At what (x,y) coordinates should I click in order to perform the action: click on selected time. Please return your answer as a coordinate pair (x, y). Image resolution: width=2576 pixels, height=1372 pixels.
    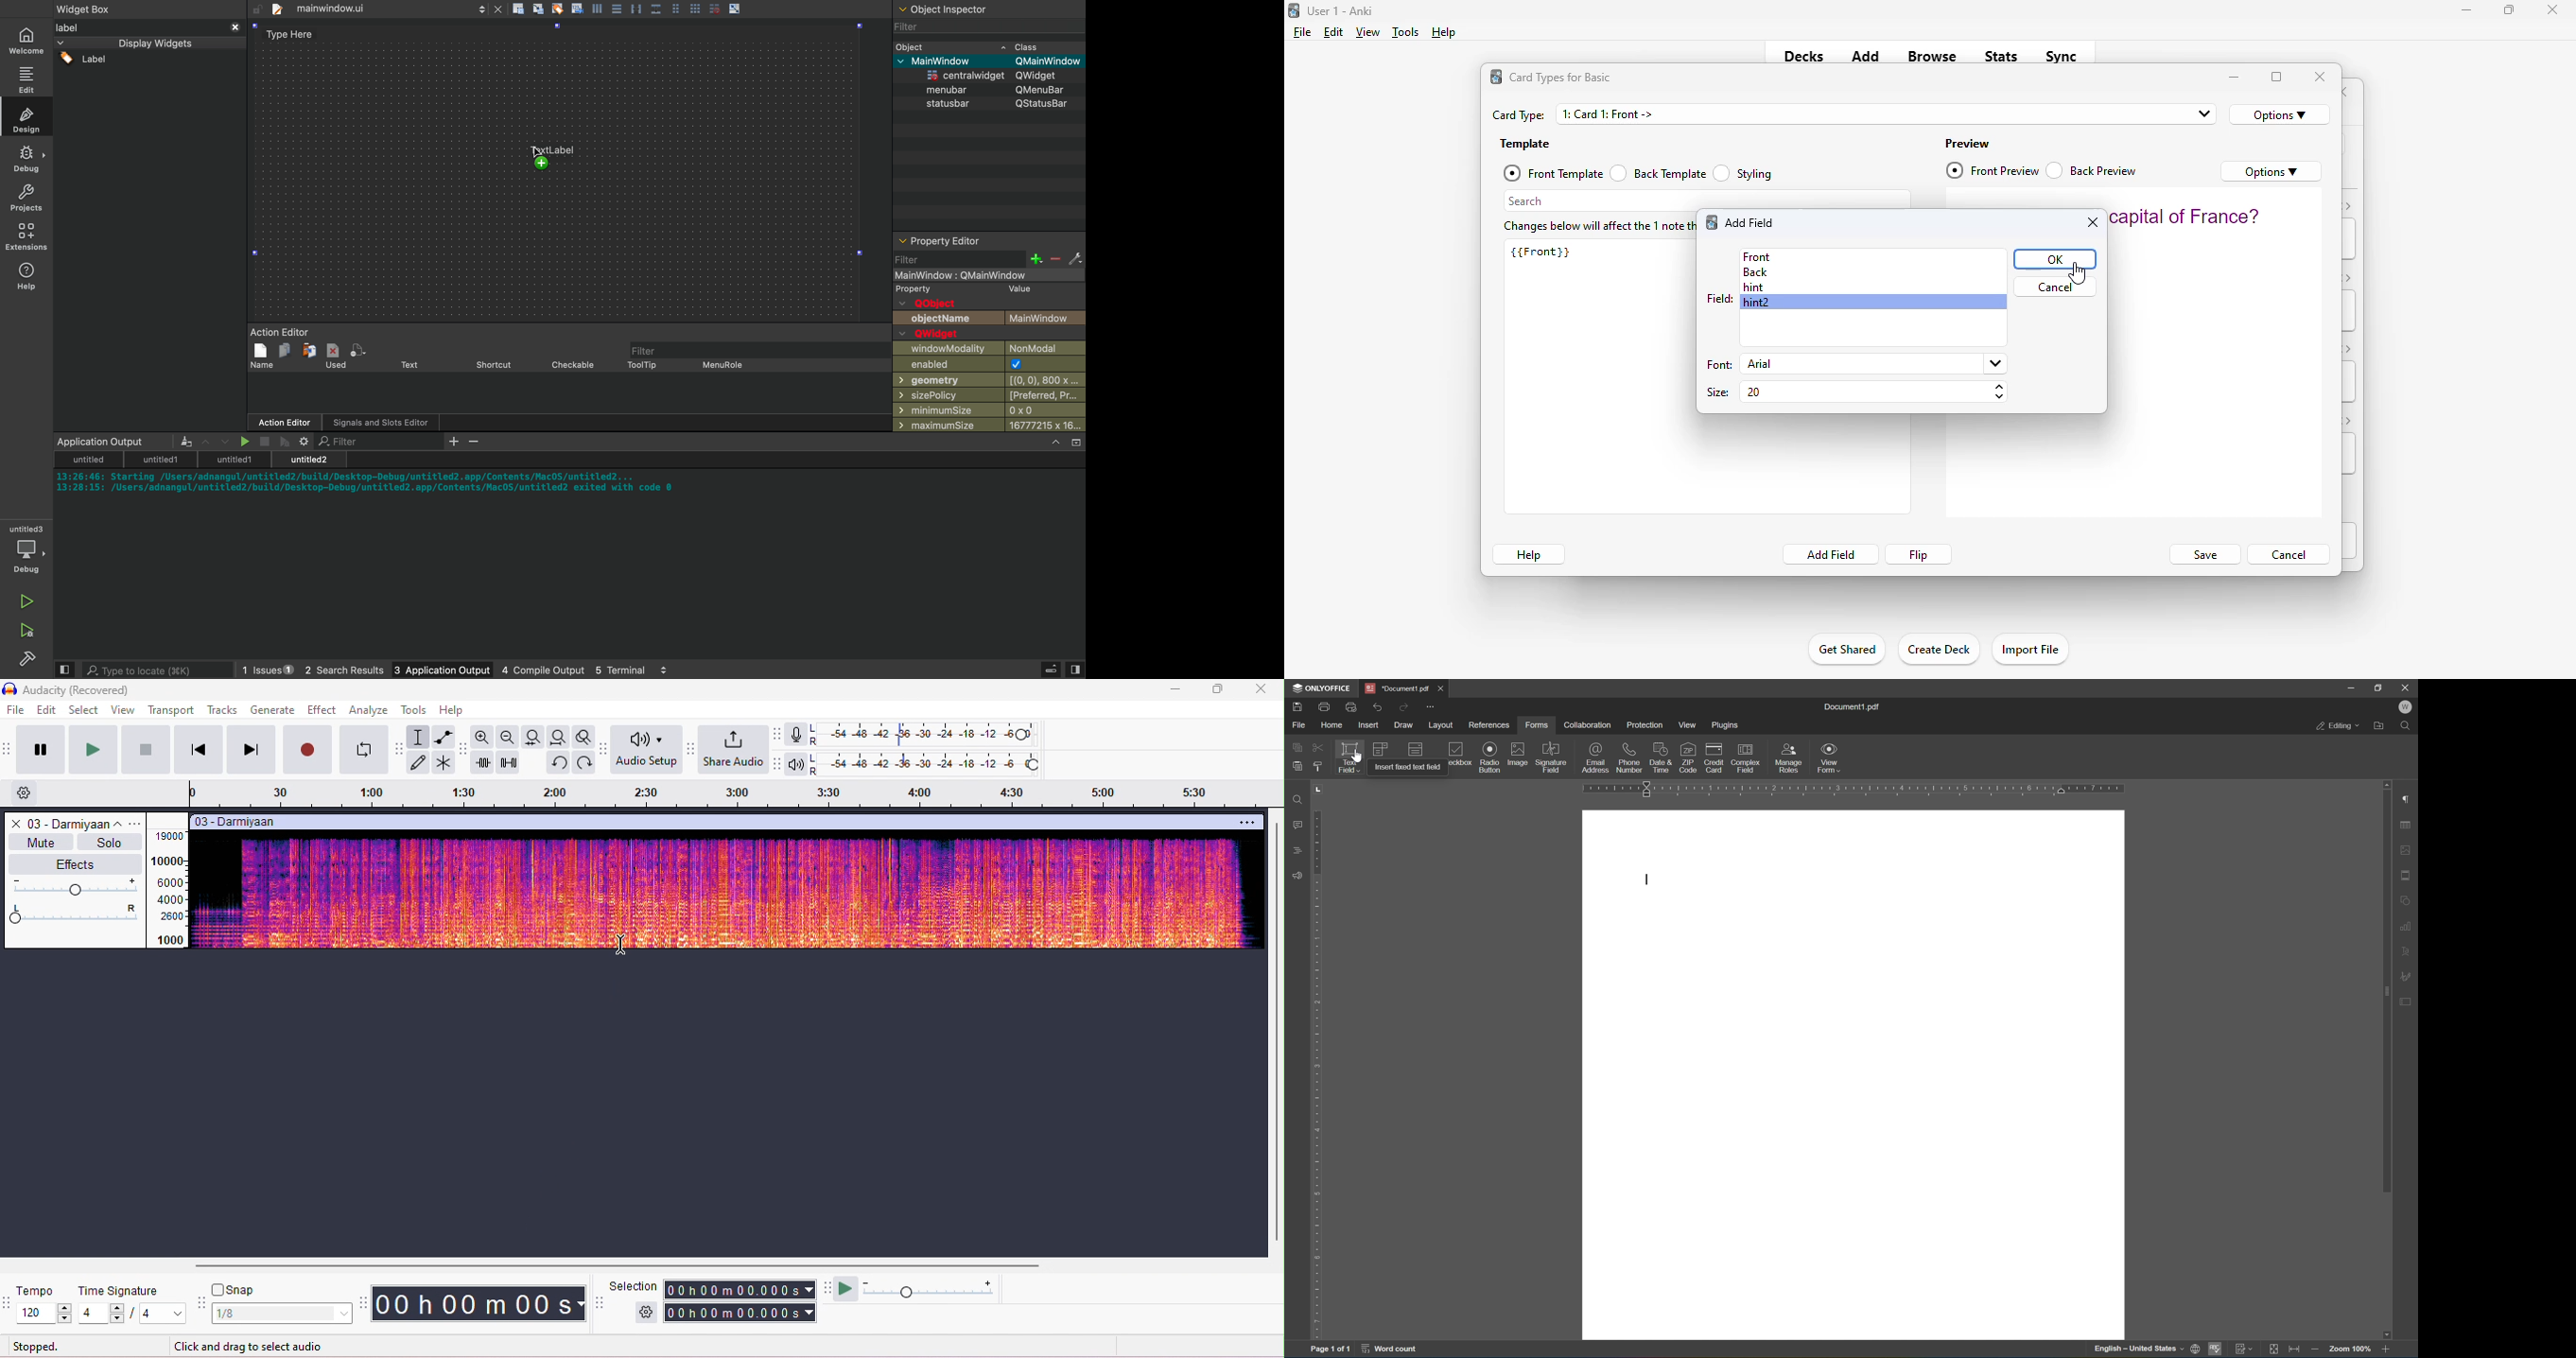
    Looking at the image, I should click on (742, 1312).